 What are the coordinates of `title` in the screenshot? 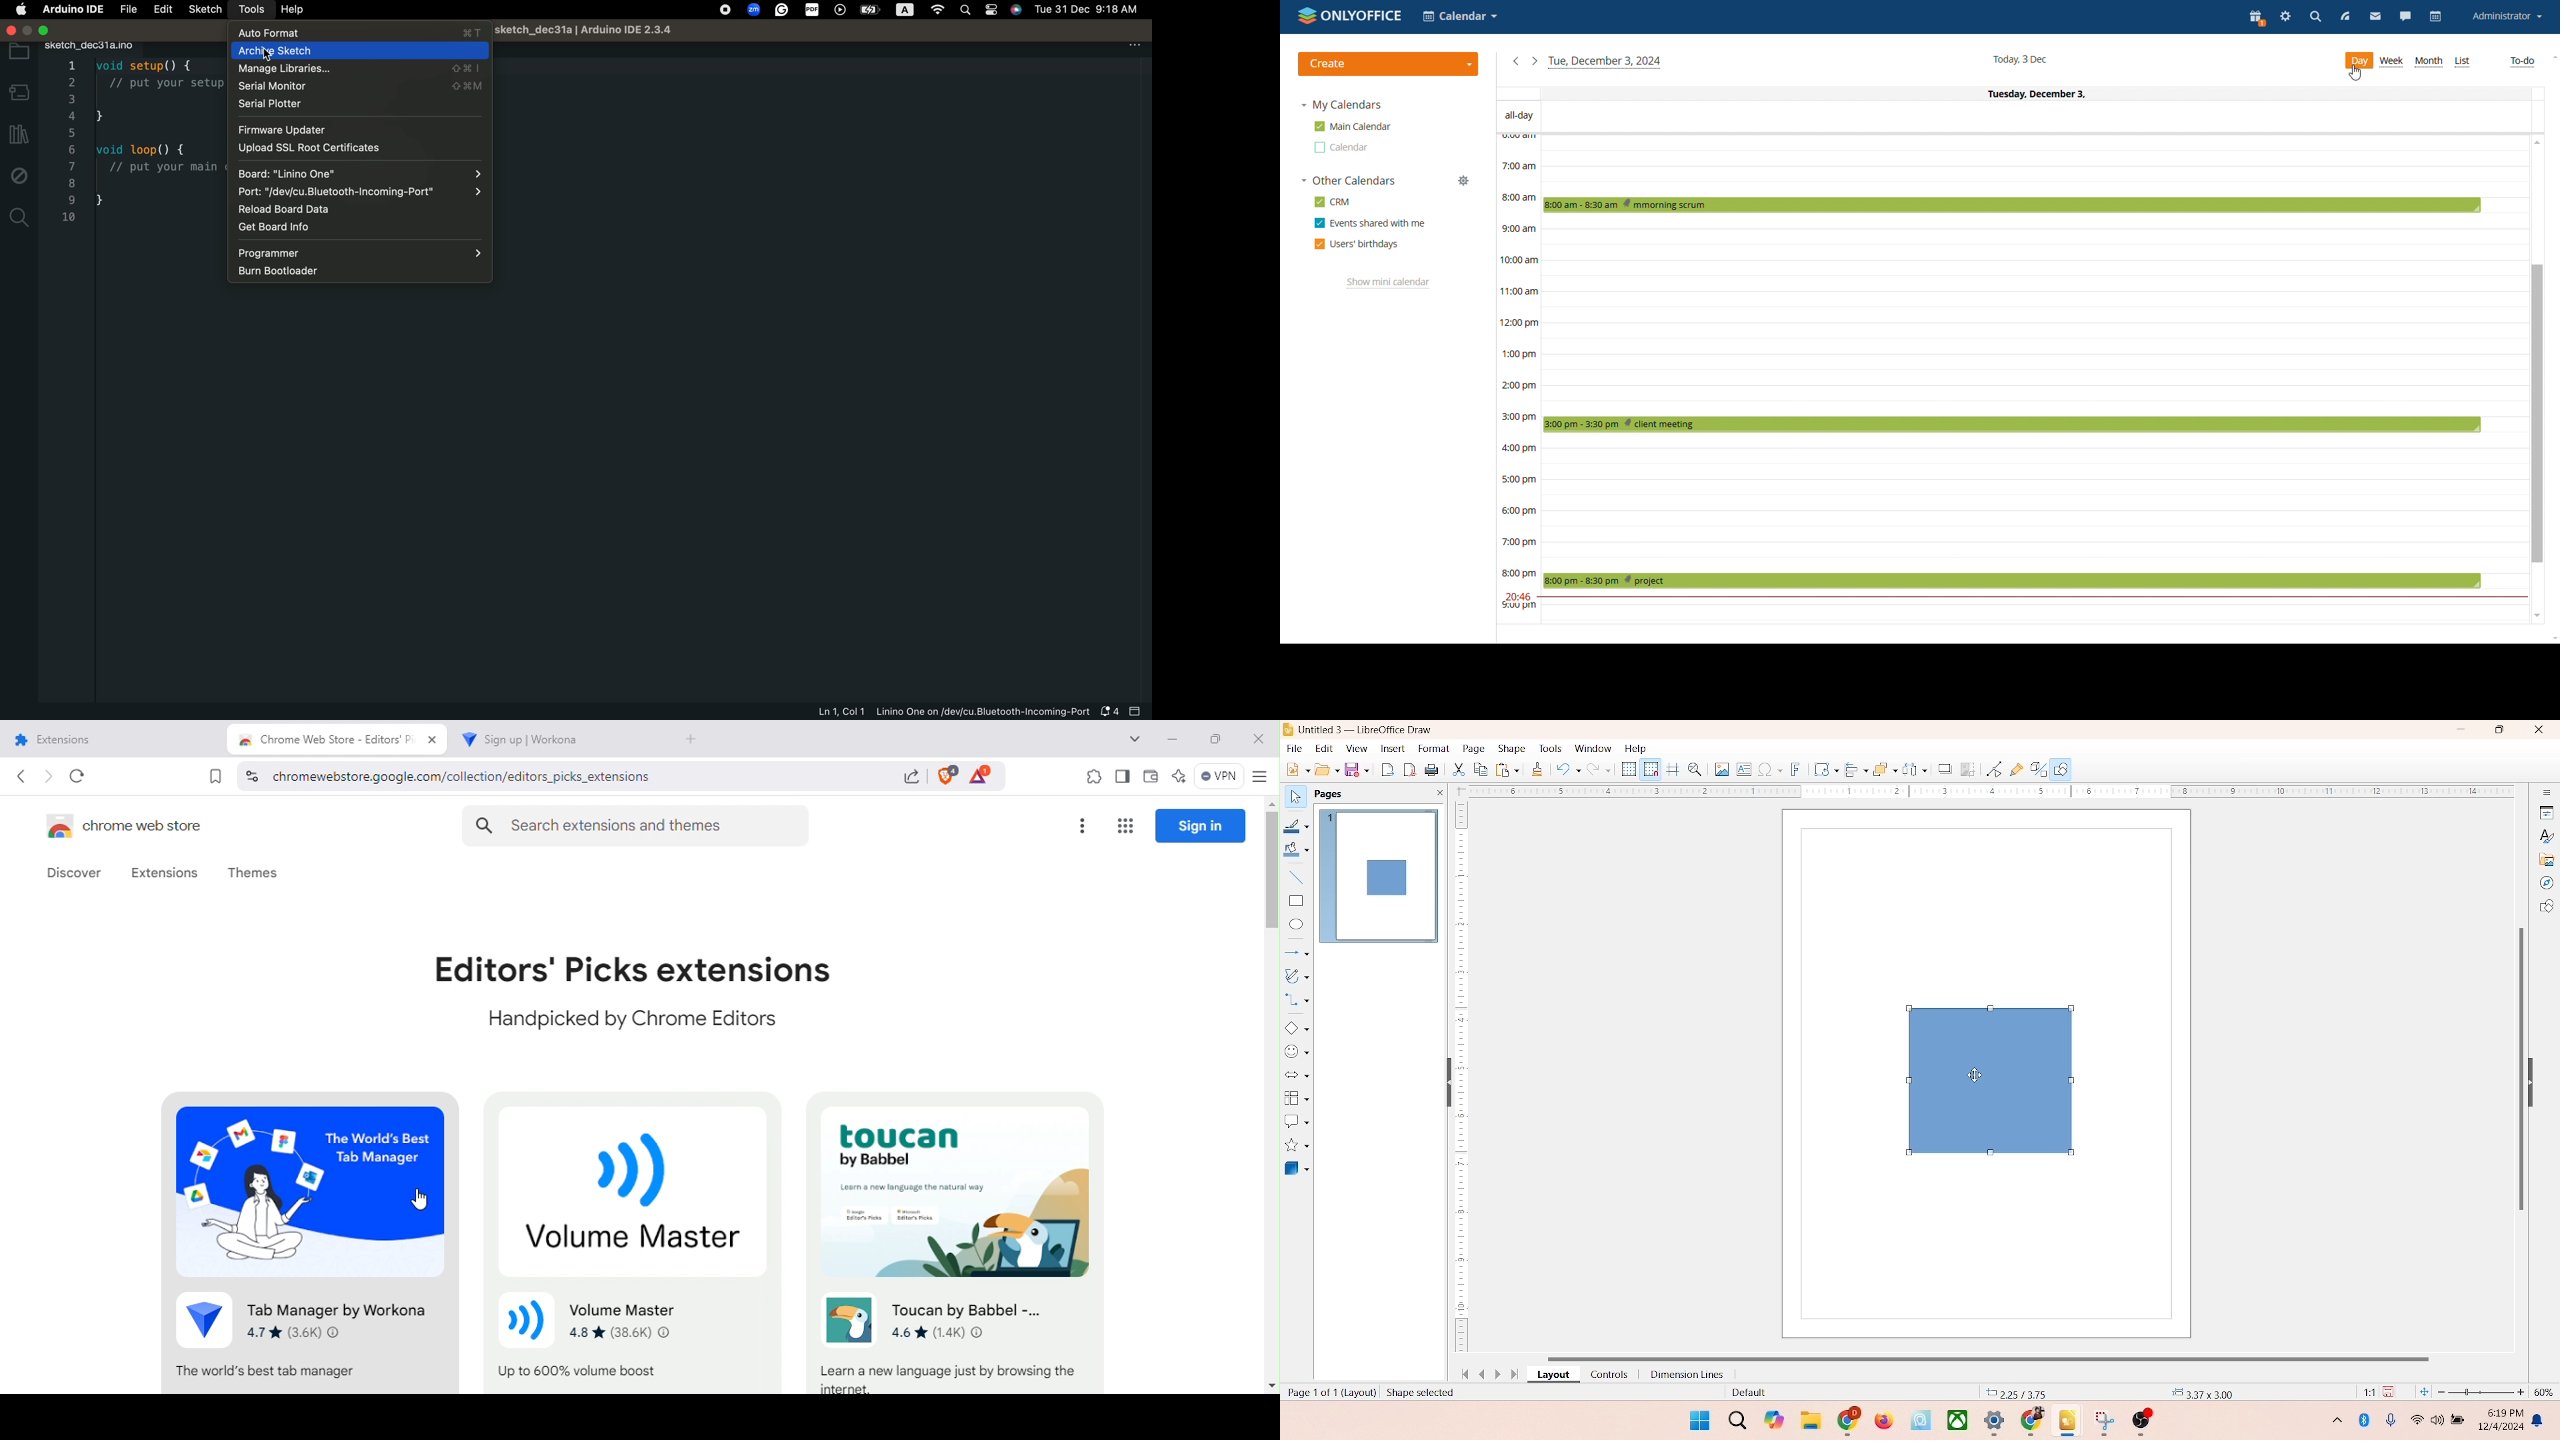 It's located at (1367, 728).